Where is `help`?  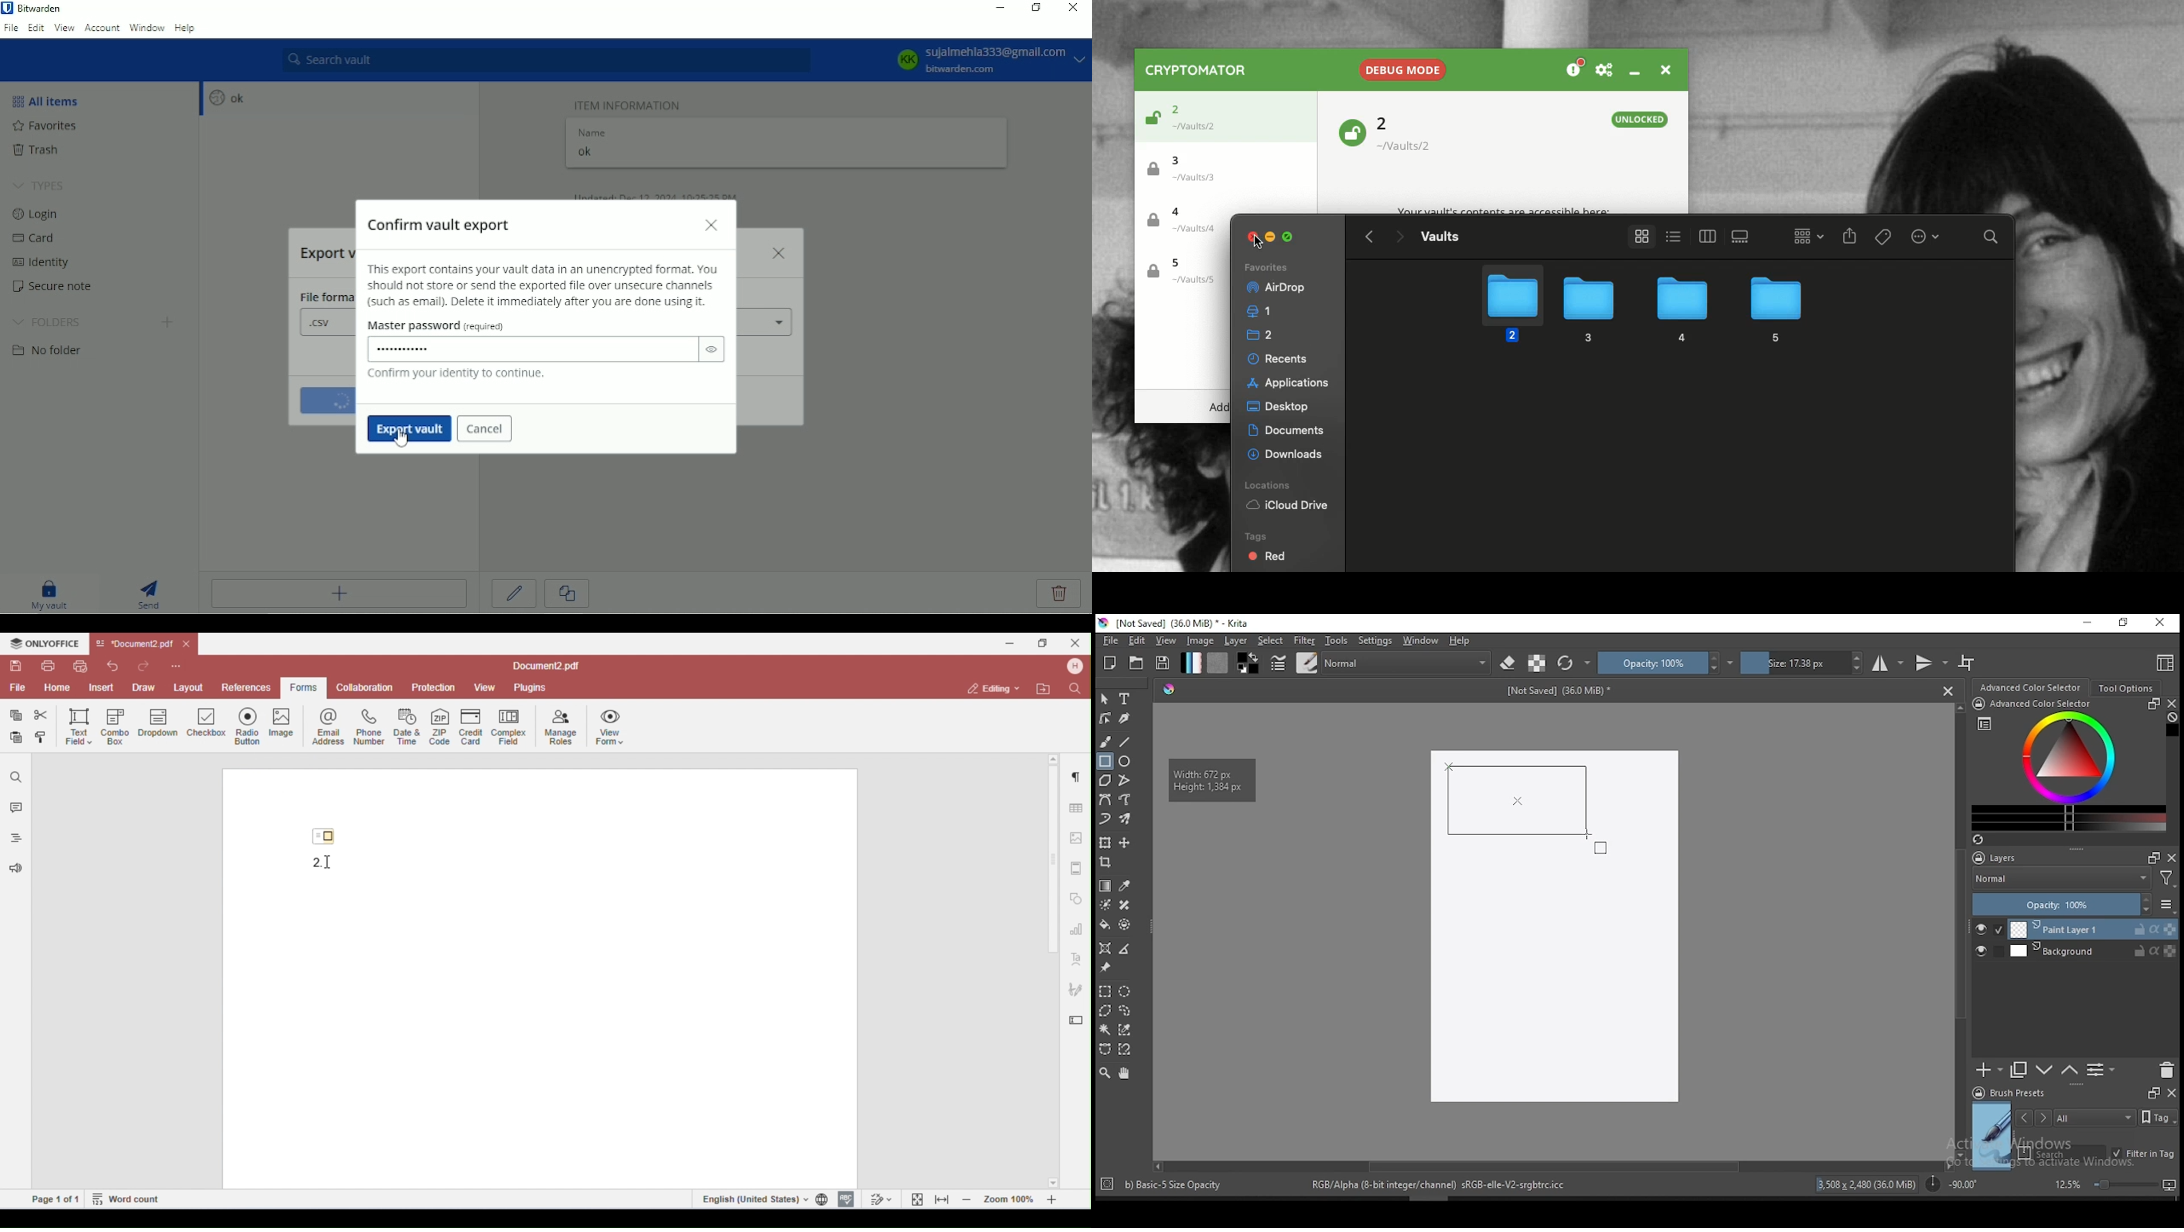
help is located at coordinates (1463, 641).